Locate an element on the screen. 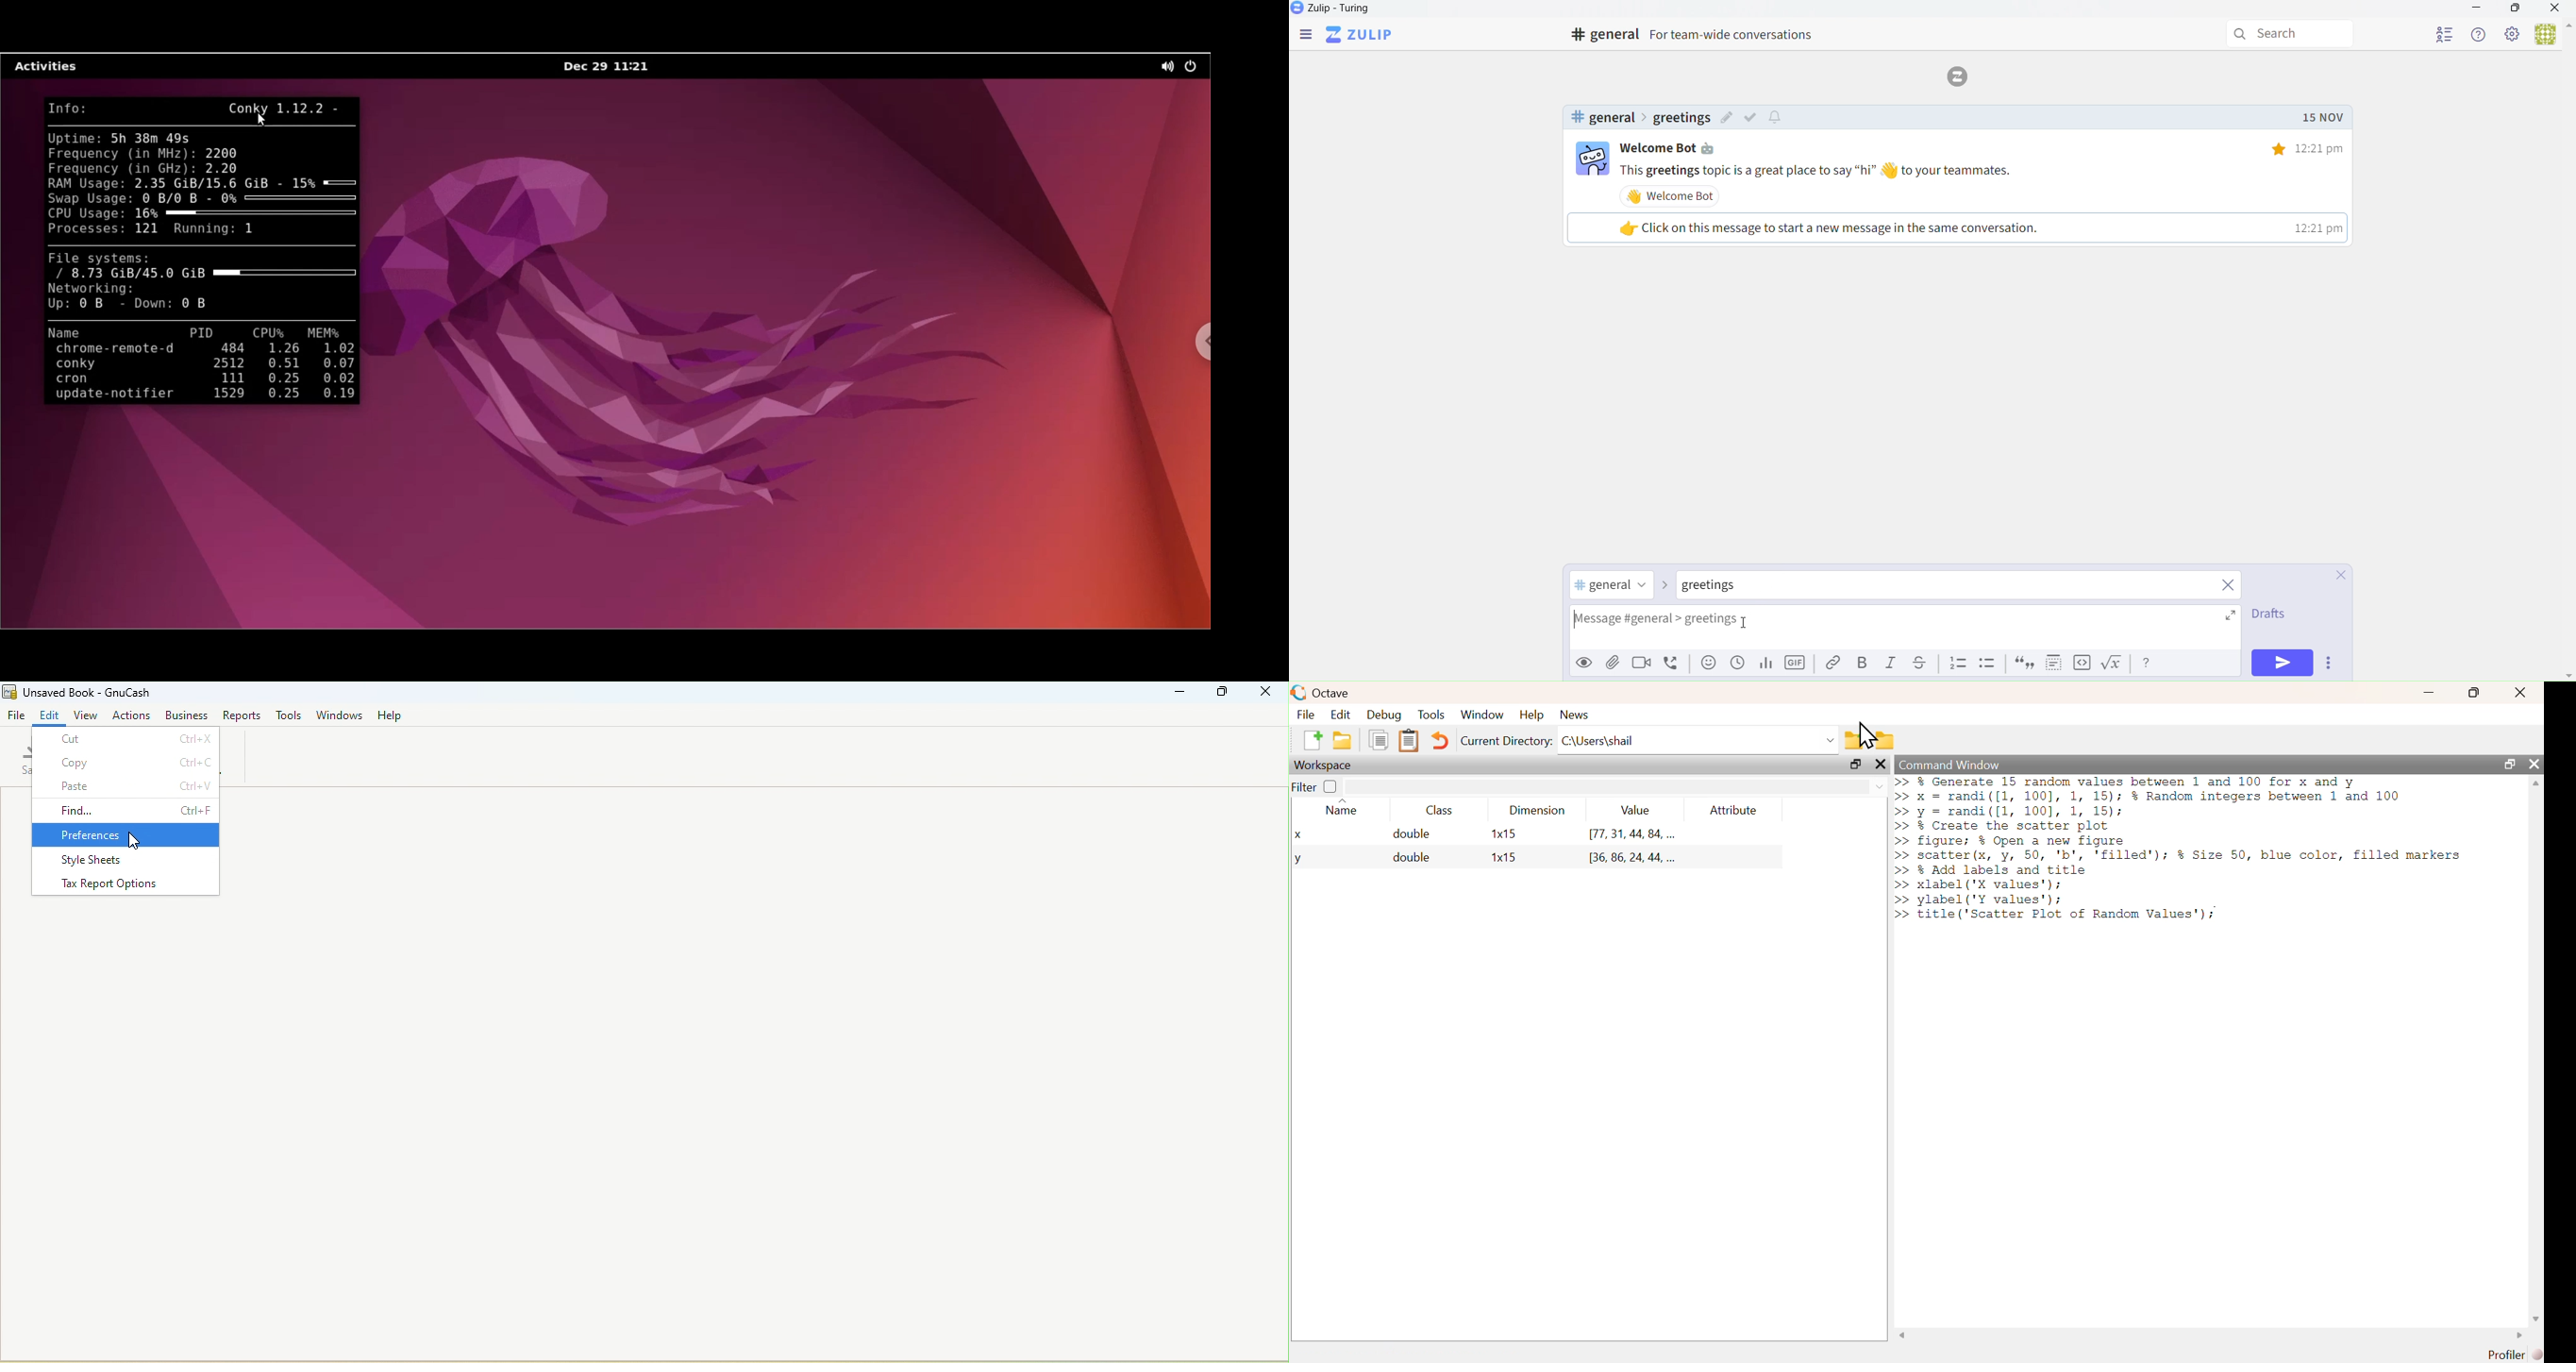 The height and width of the screenshot is (1372, 2576). [77, 31, 44, 84, ... is located at coordinates (1633, 834).